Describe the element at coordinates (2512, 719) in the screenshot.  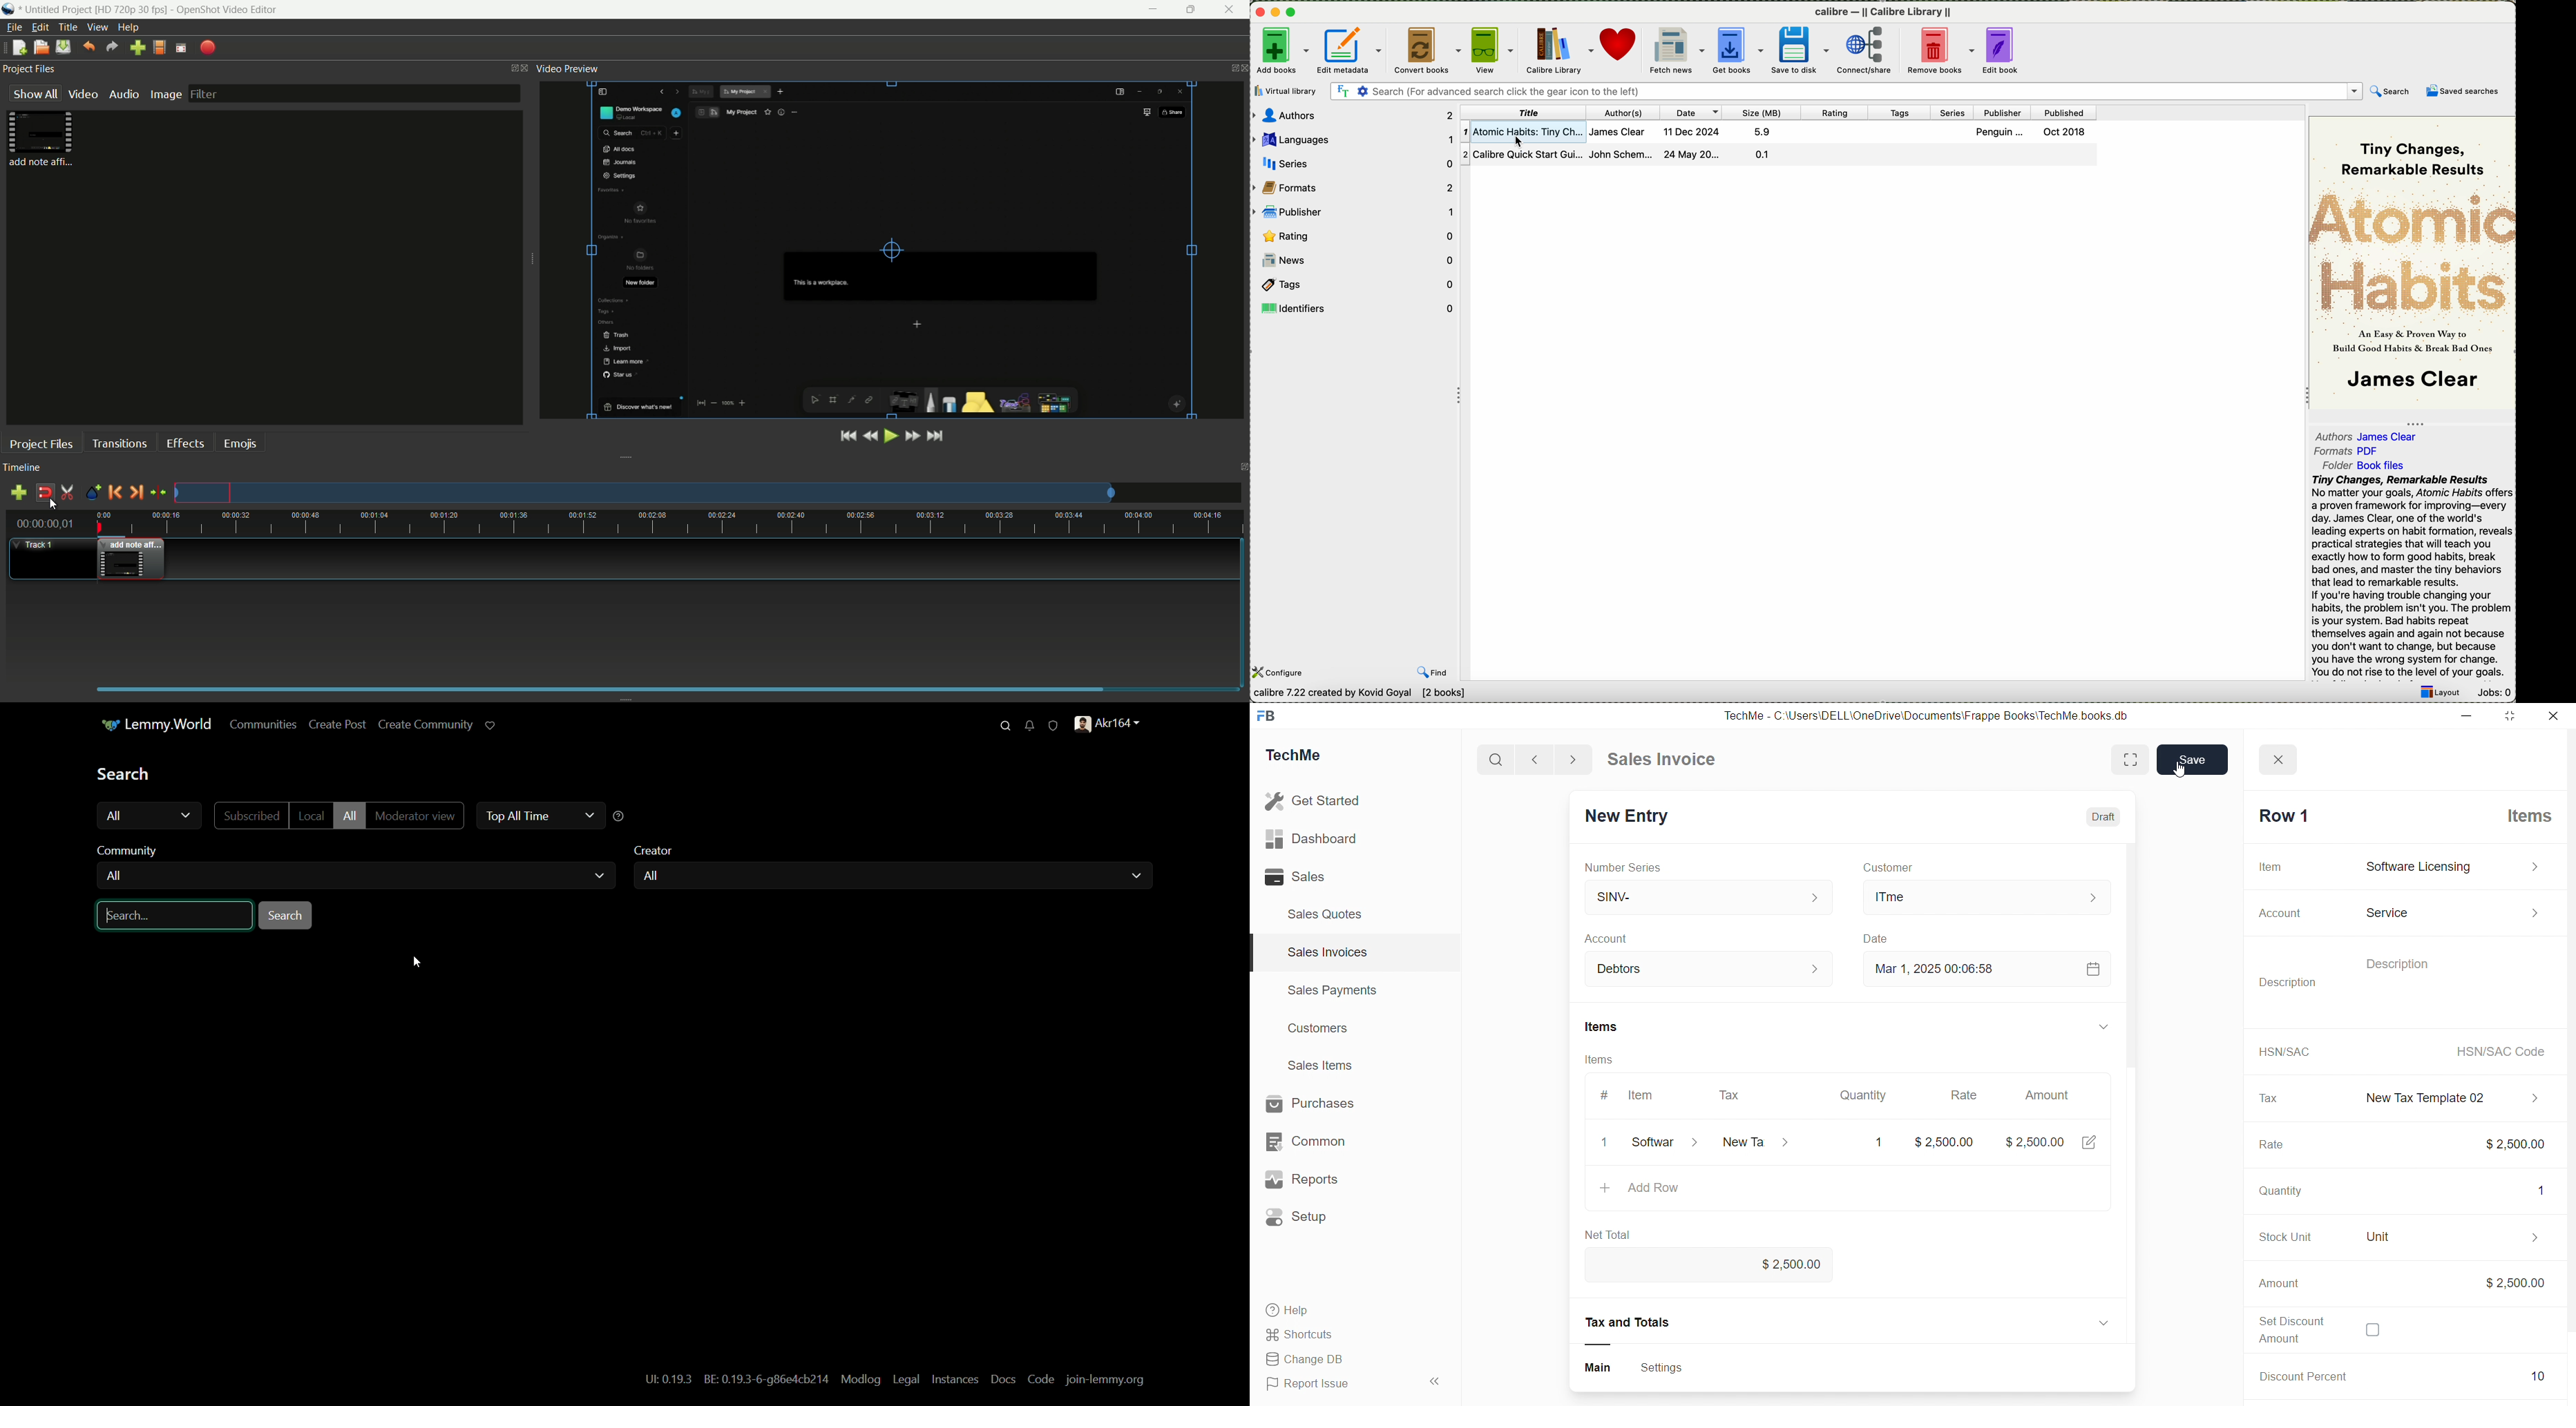
I see `Maximize` at that location.